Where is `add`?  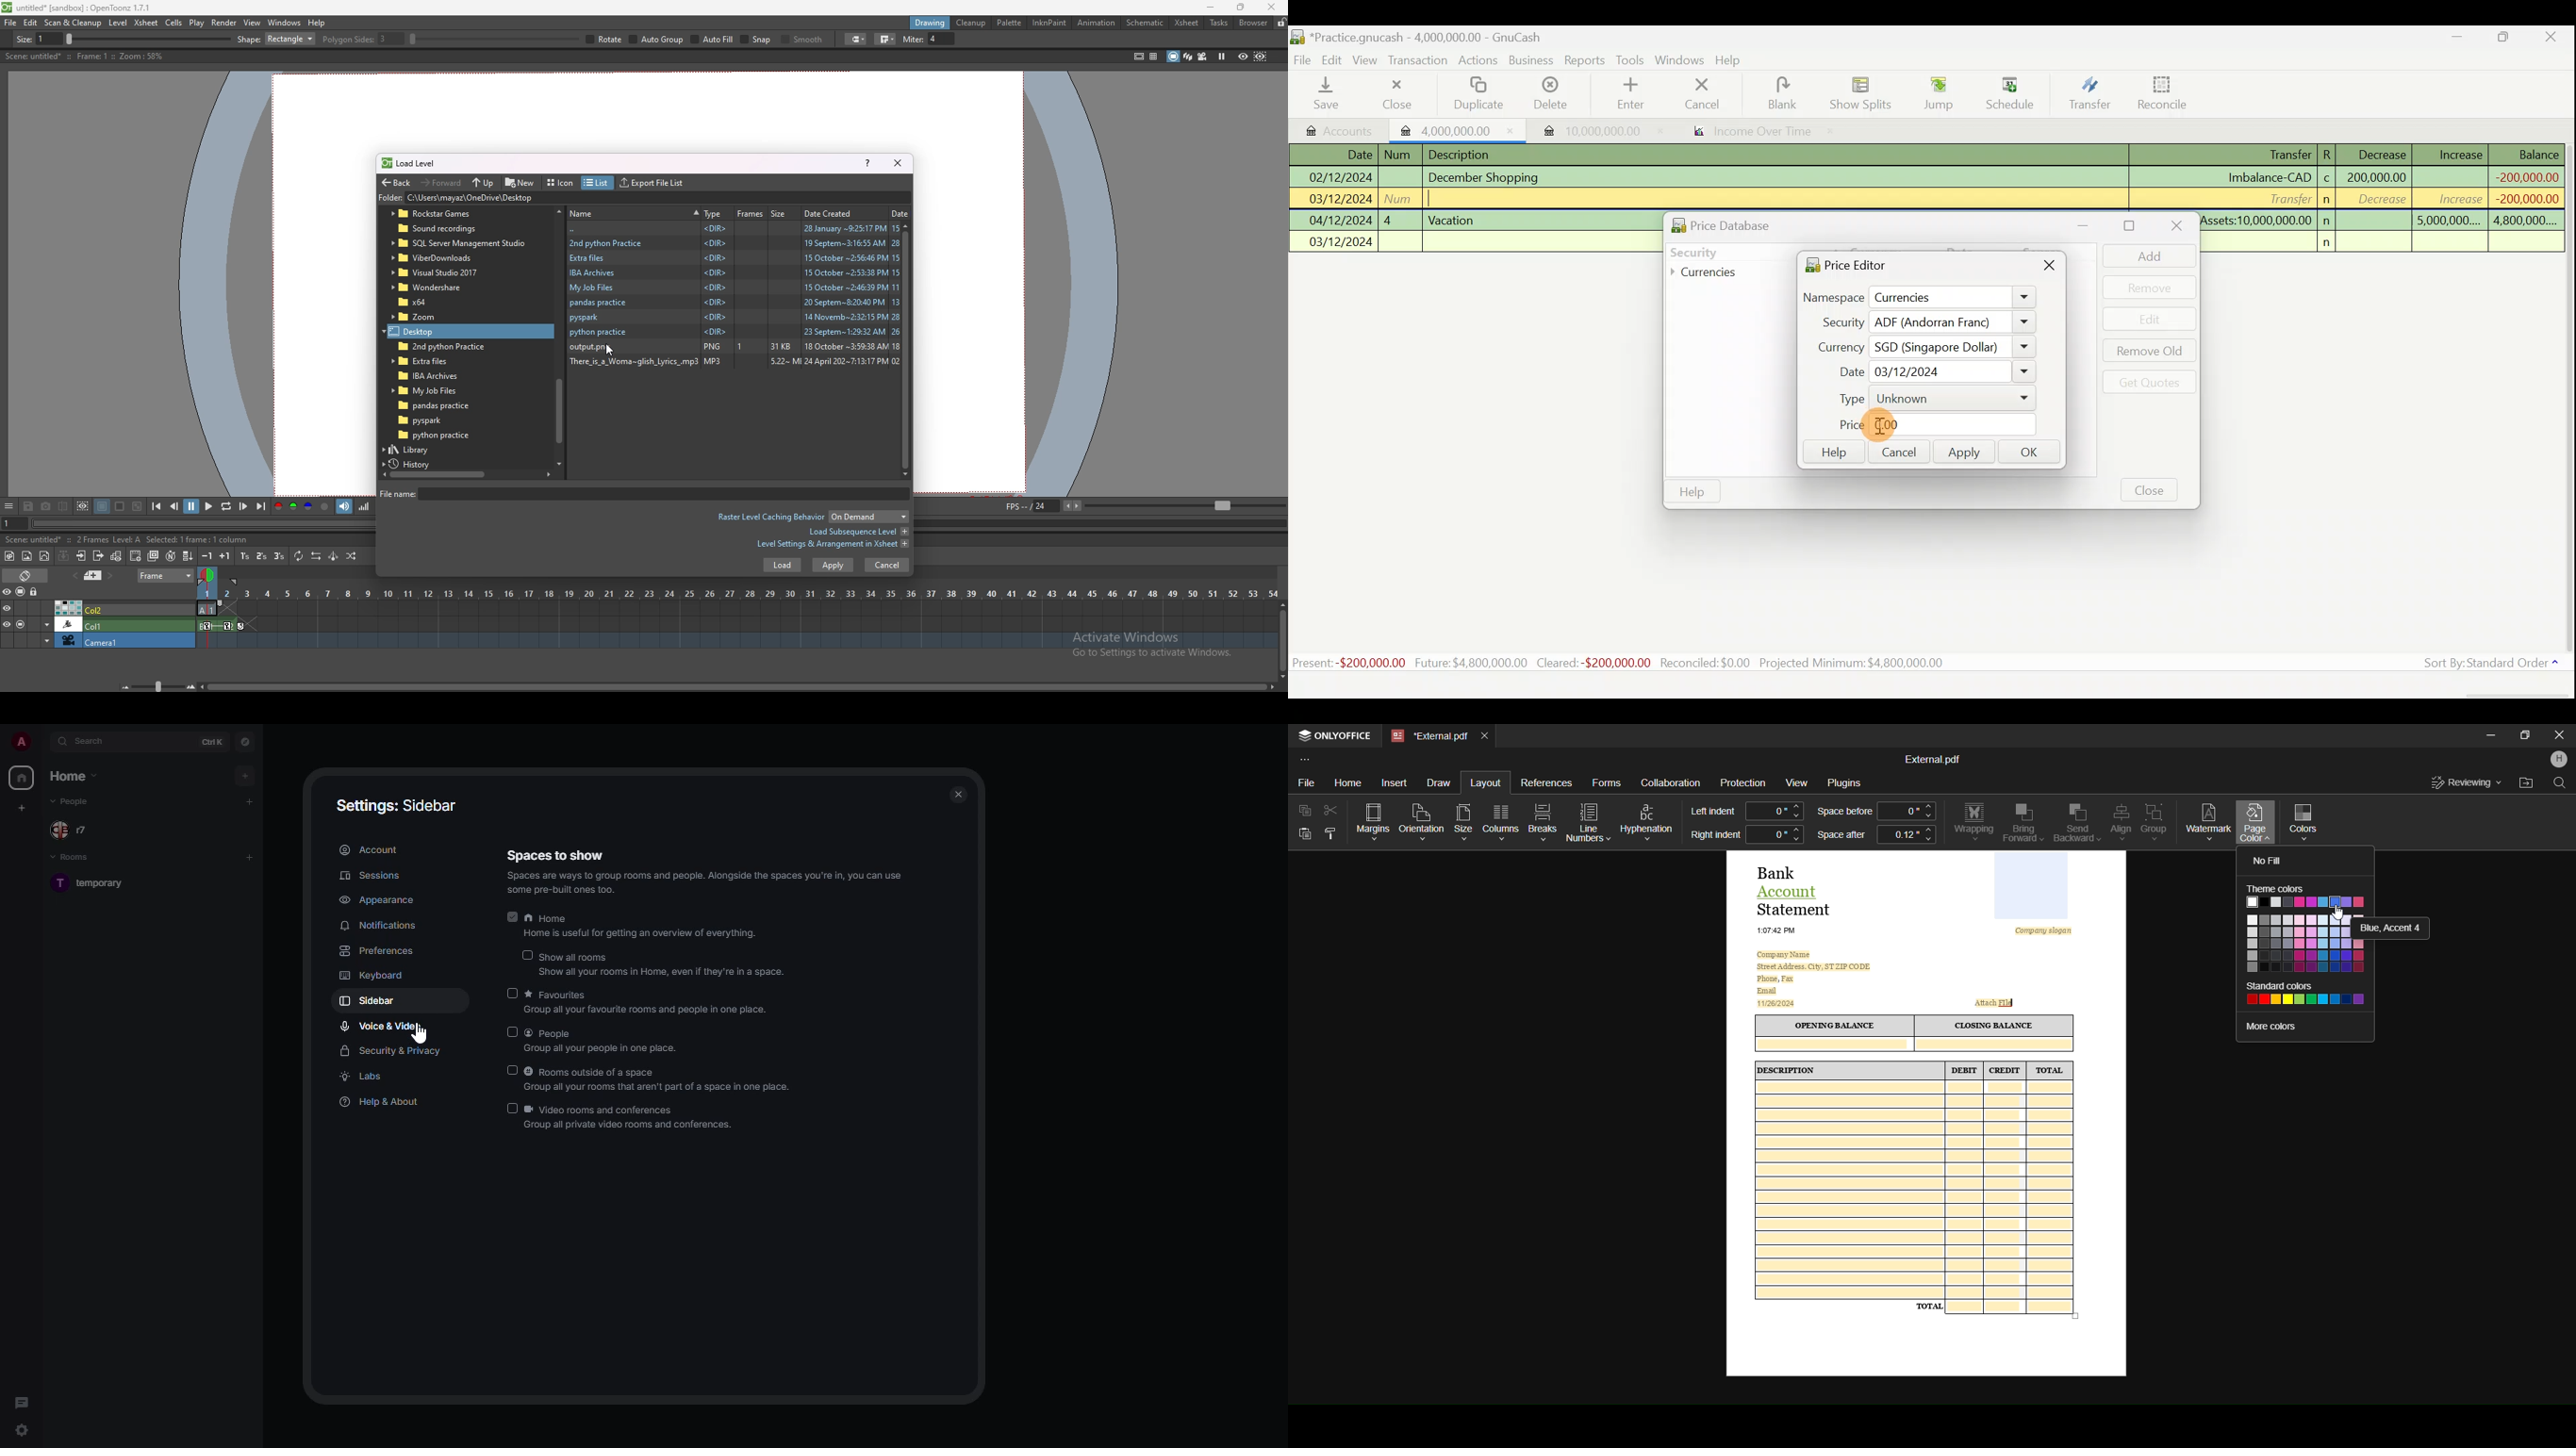 add is located at coordinates (243, 775).